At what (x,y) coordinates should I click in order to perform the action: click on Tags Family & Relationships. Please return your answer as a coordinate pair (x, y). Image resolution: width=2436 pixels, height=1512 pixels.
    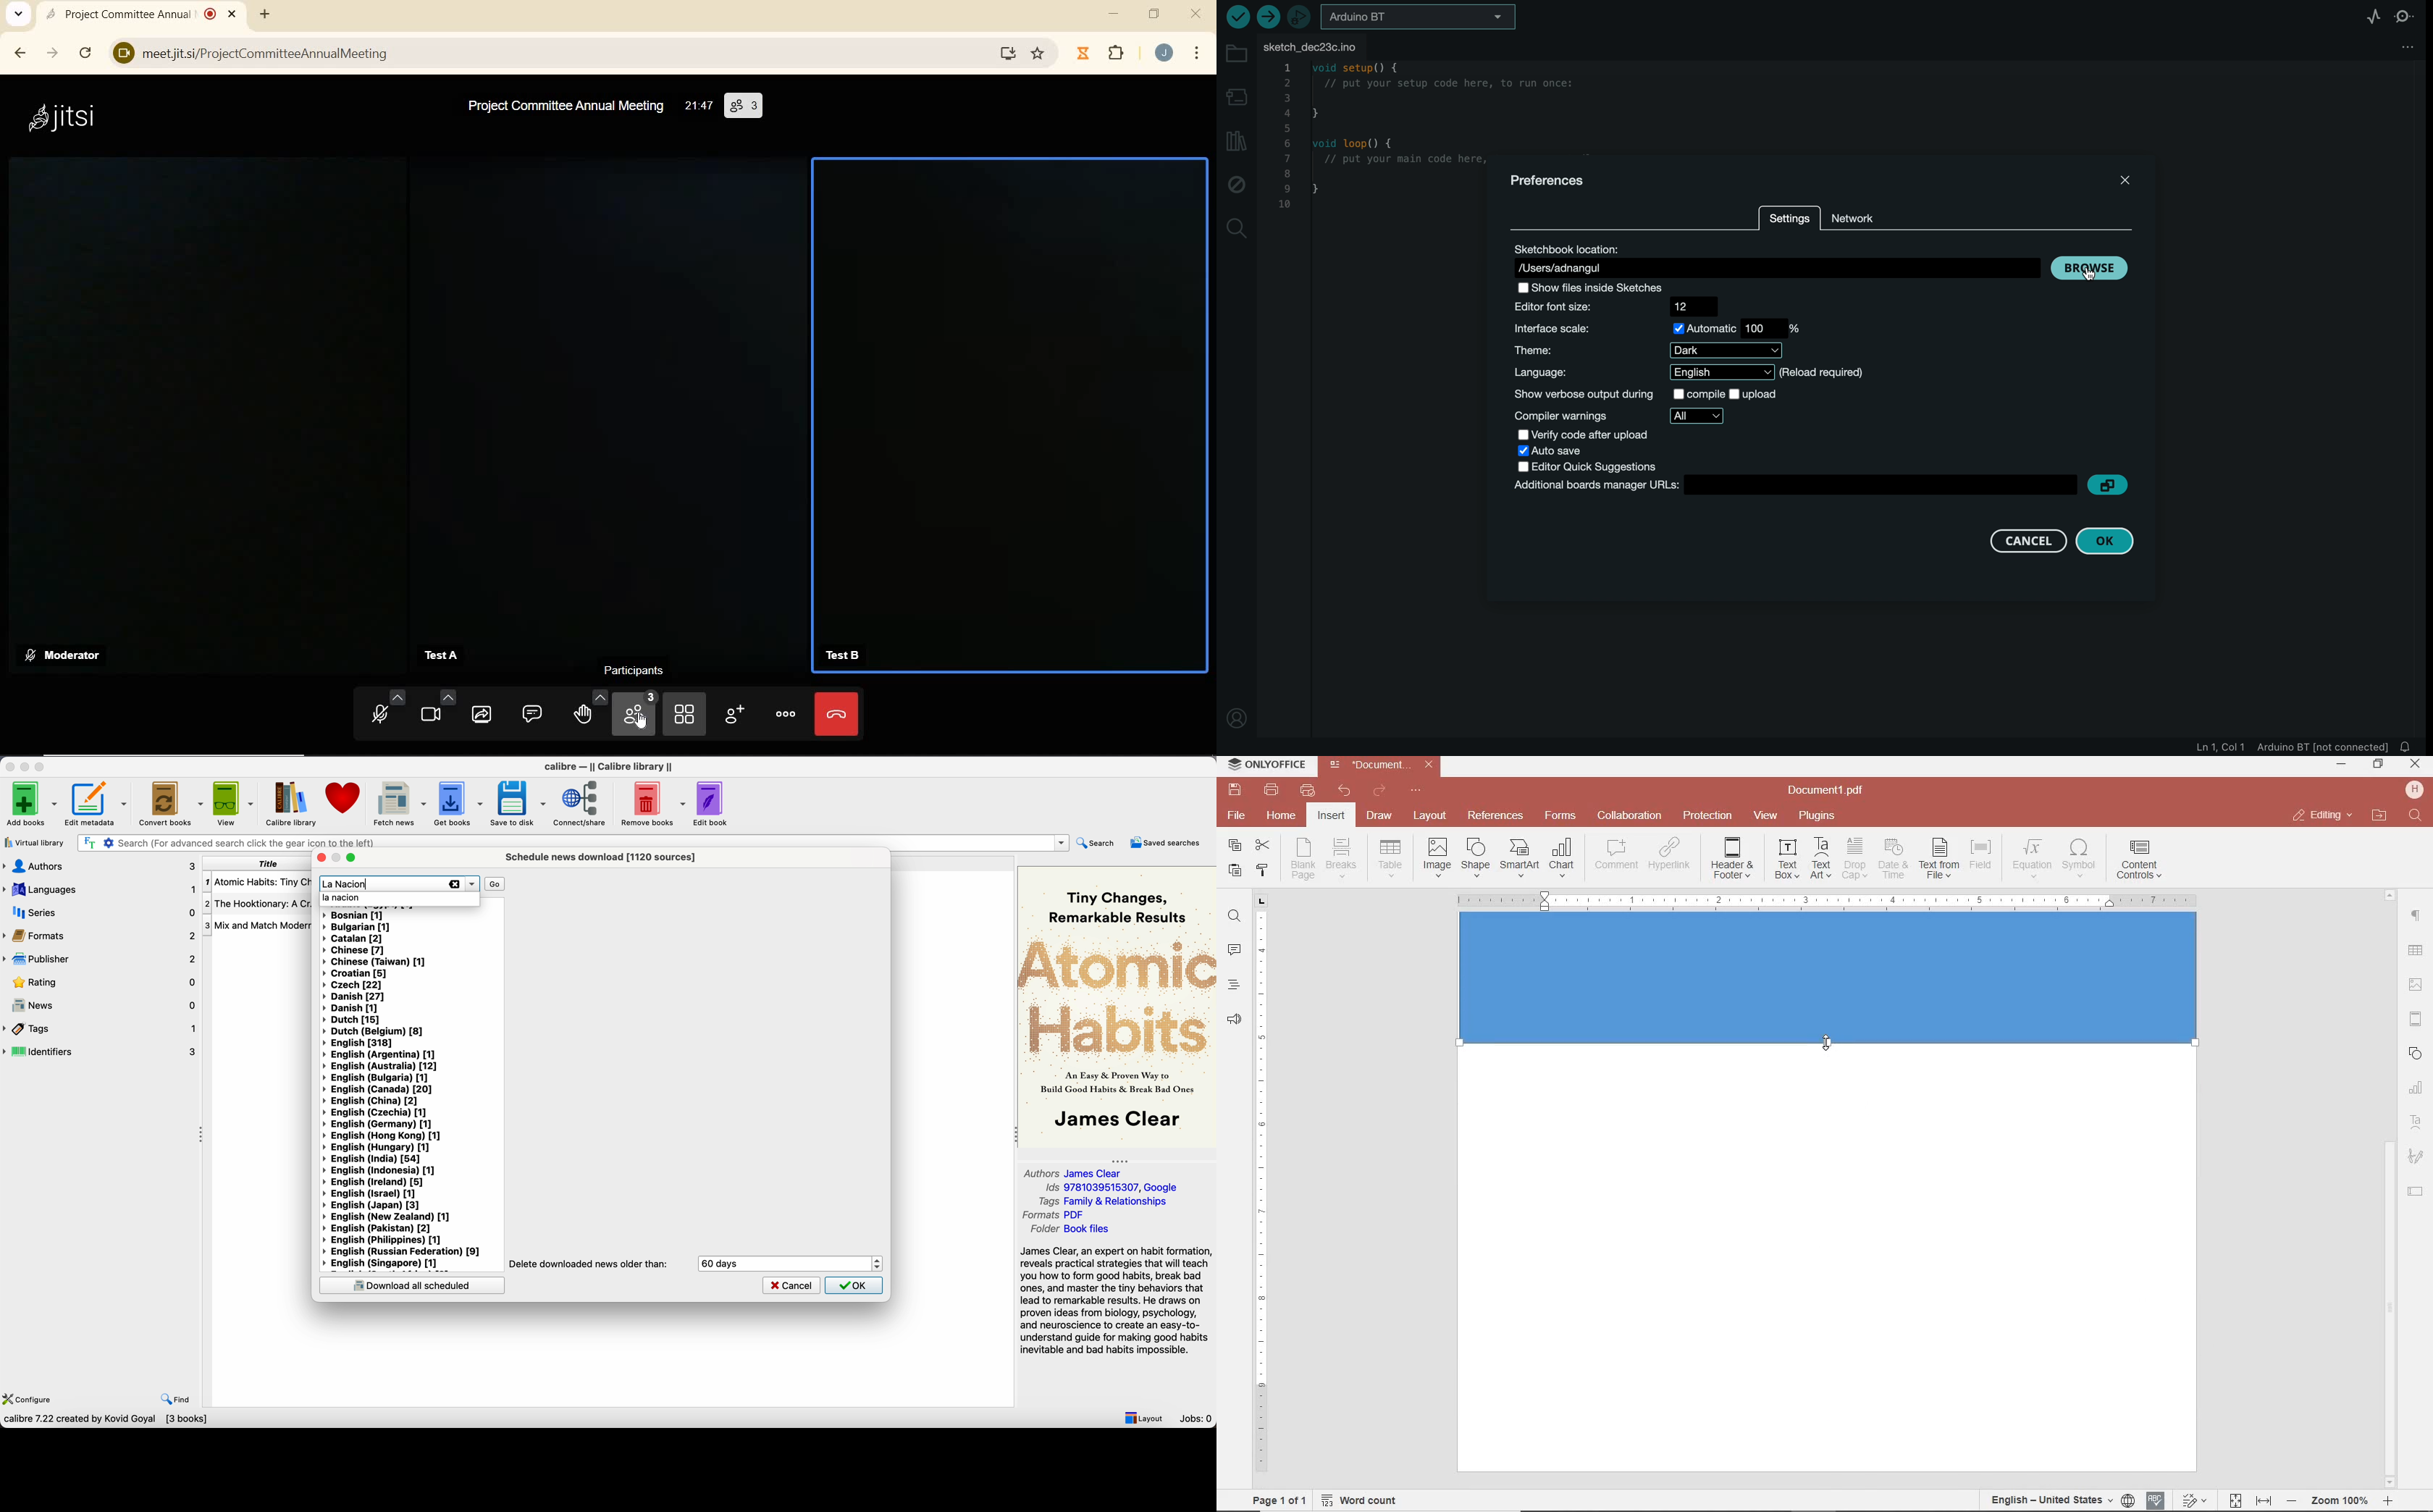
    Looking at the image, I should click on (1107, 1201).